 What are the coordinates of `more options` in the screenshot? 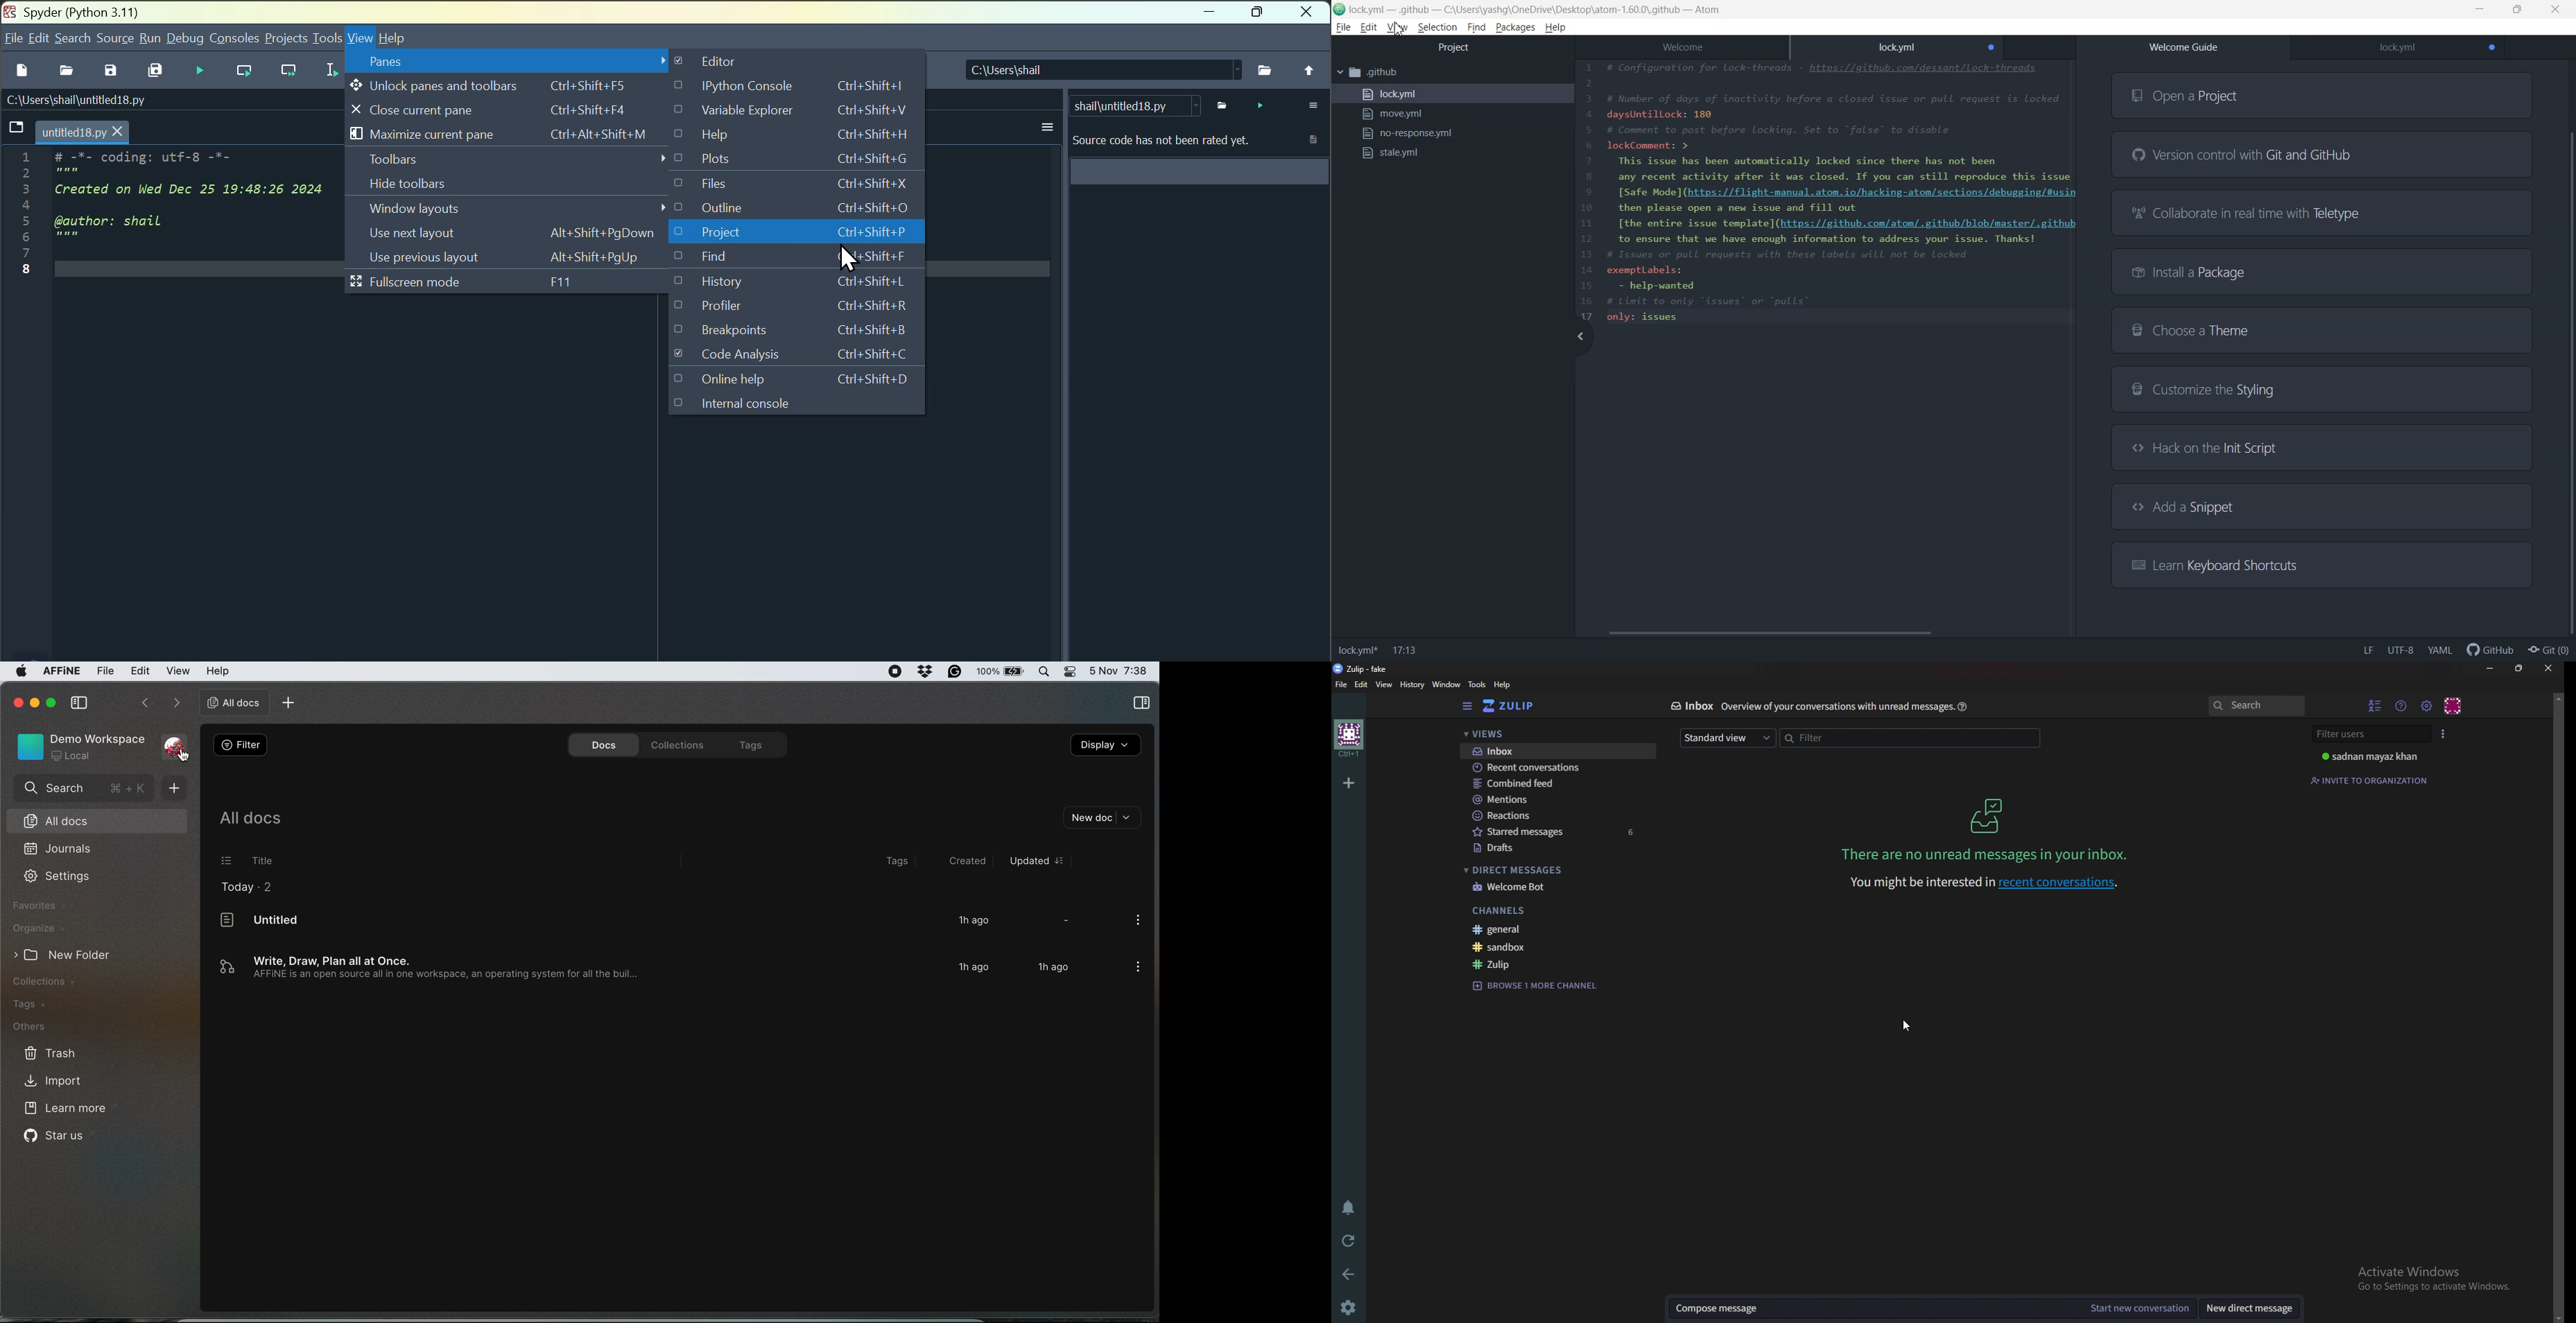 It's located at (1135, 968).